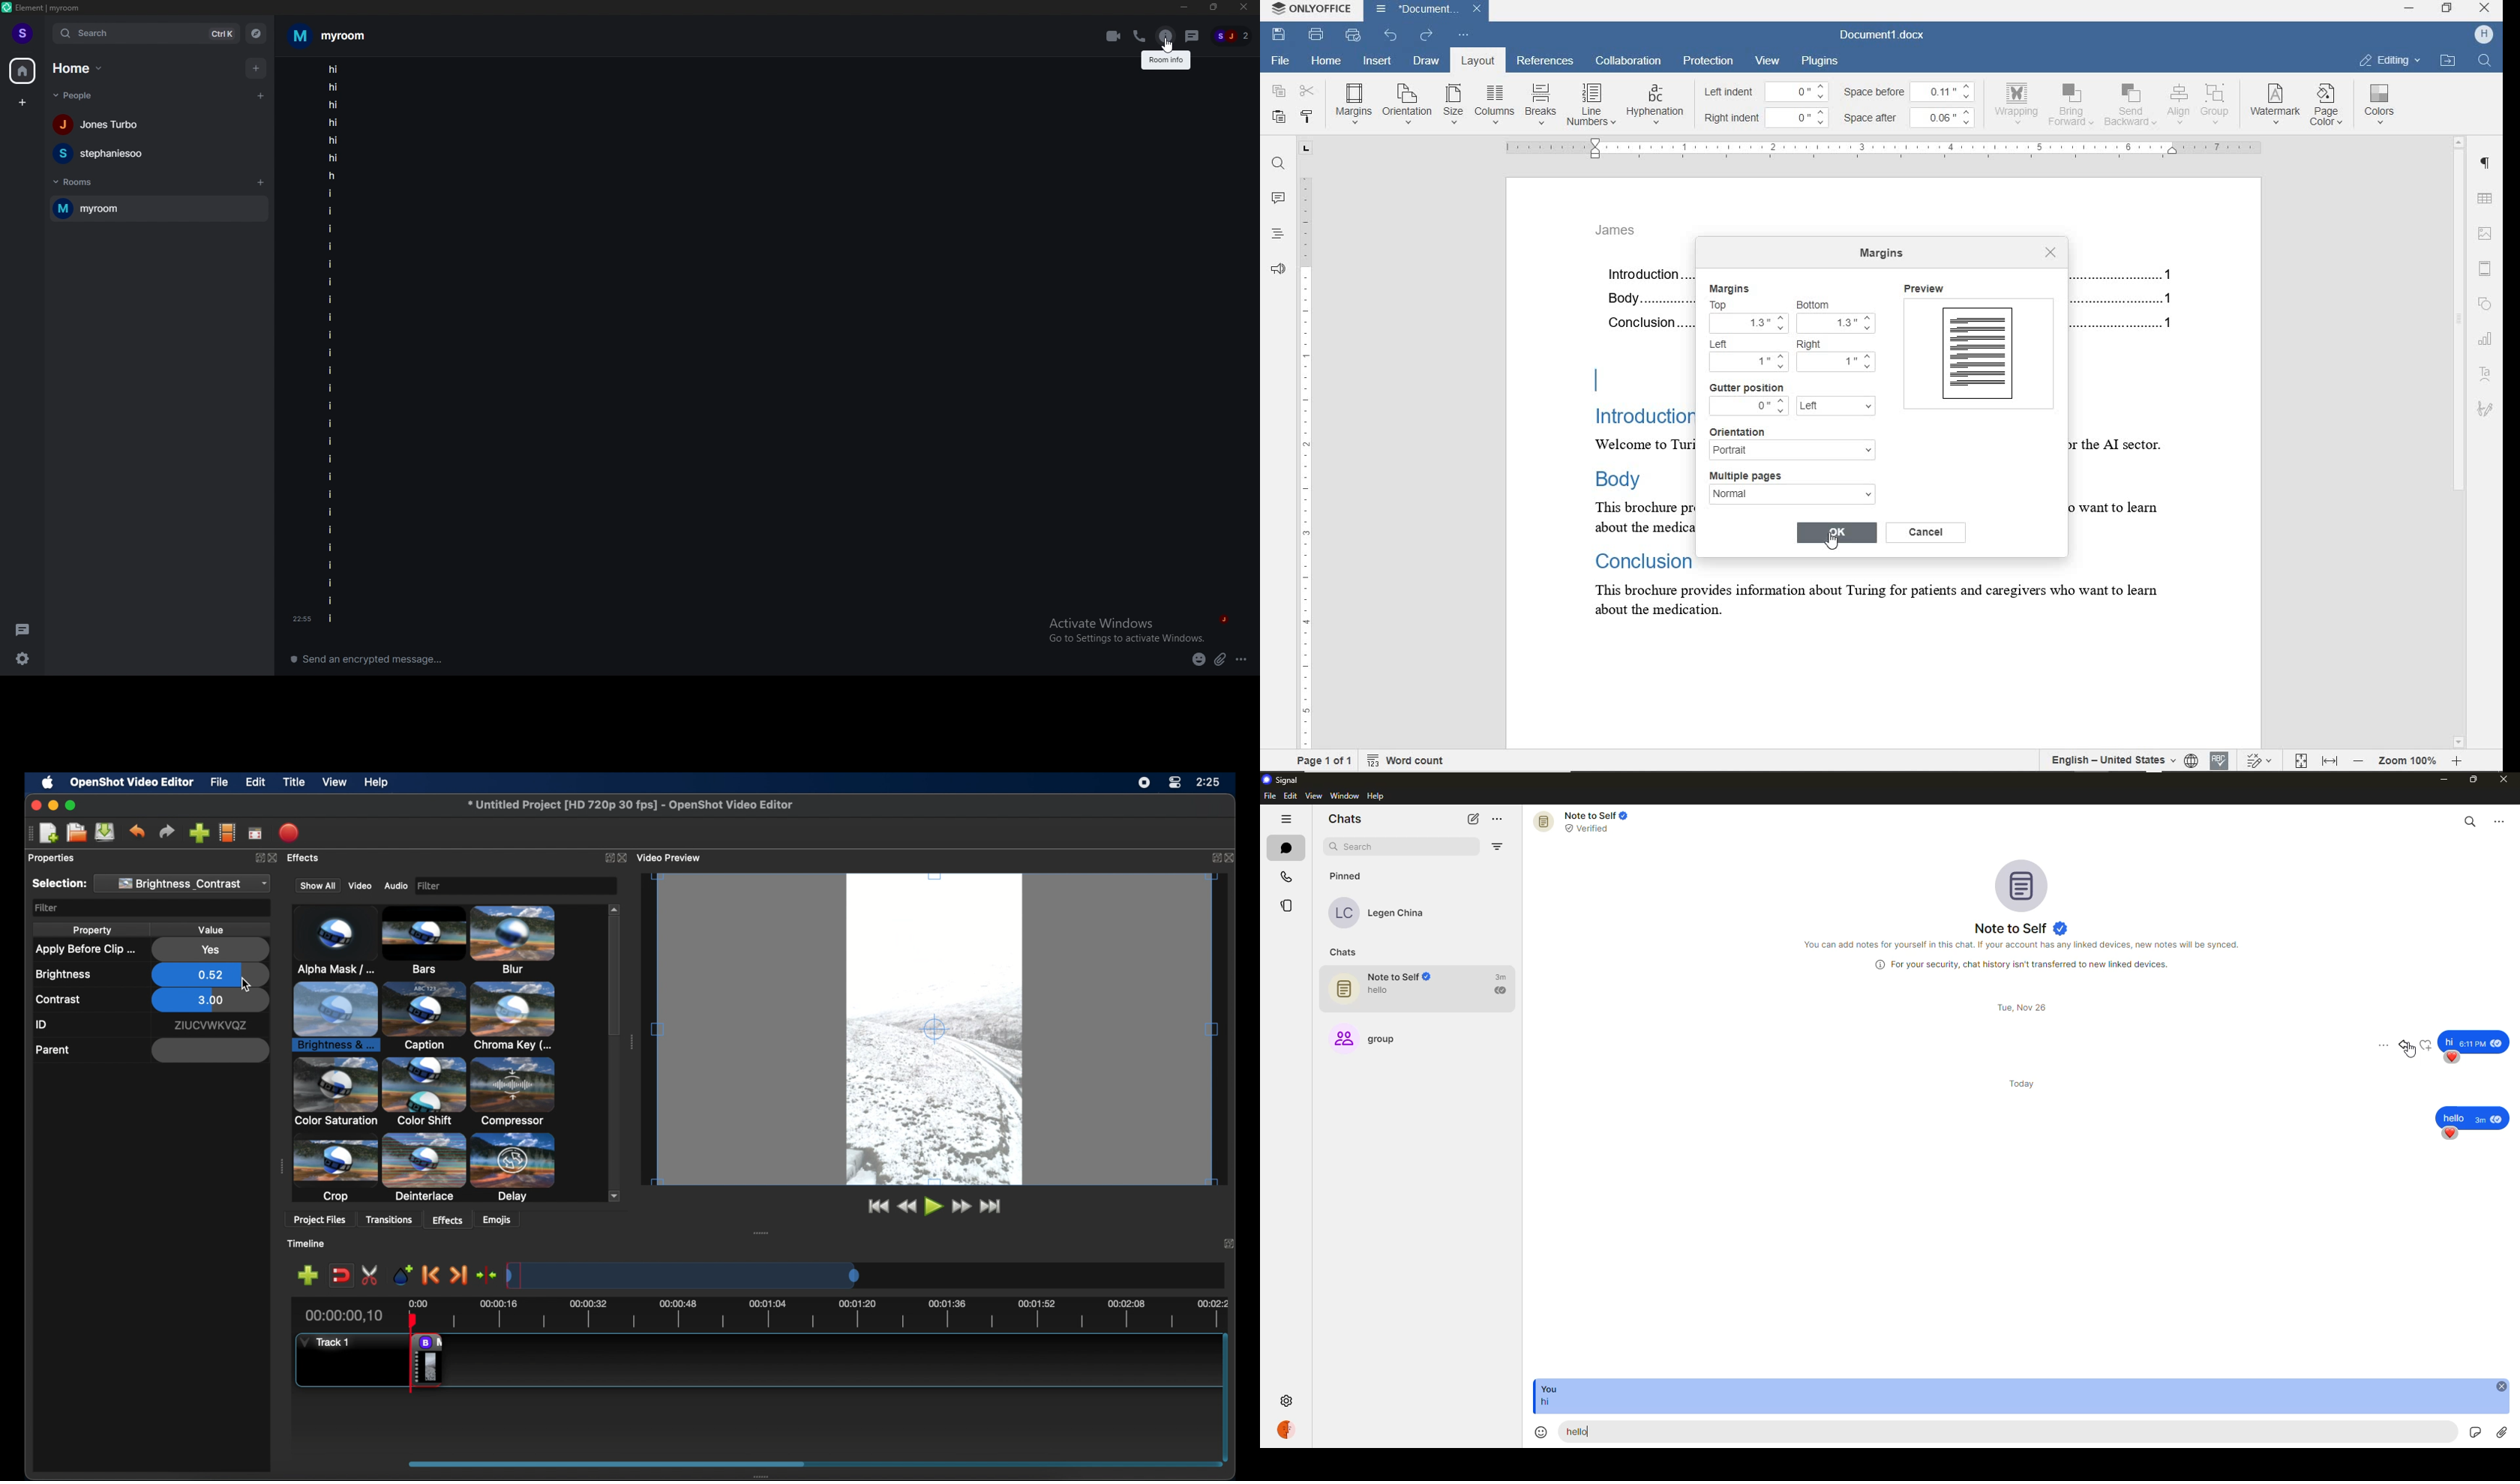  I want to click on plugins, so click(1822, 60).